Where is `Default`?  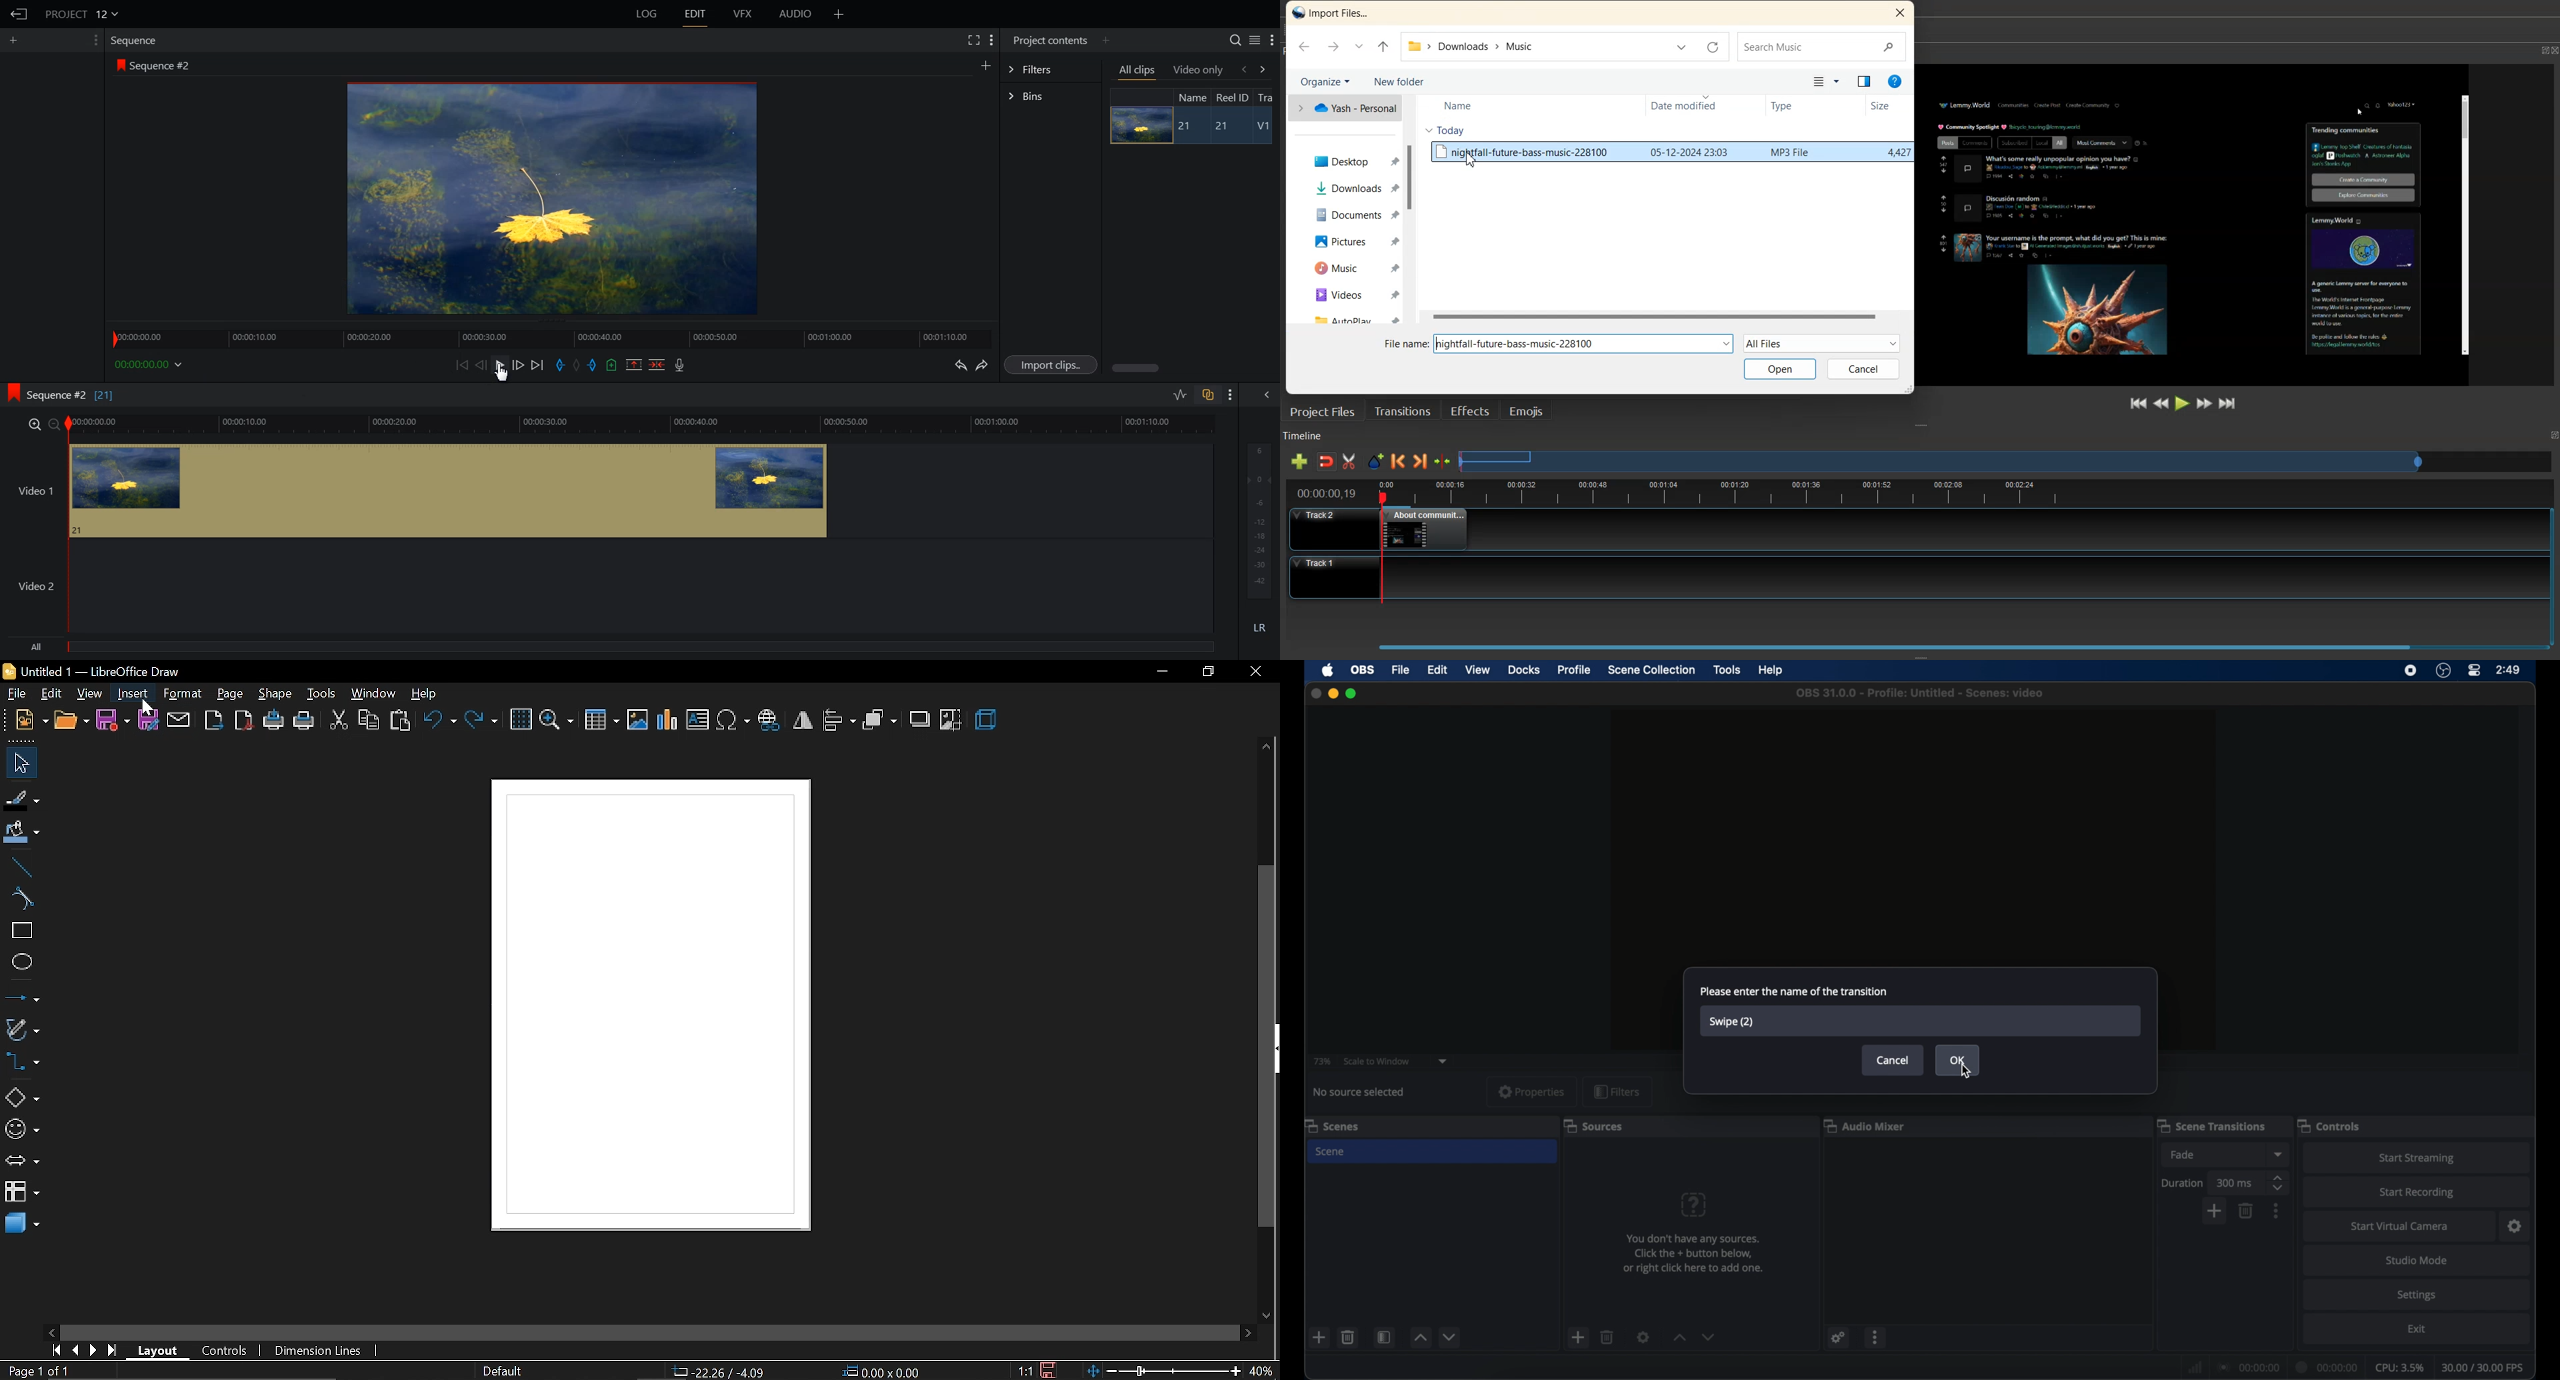 Default is located at coordinates (503, 1372).